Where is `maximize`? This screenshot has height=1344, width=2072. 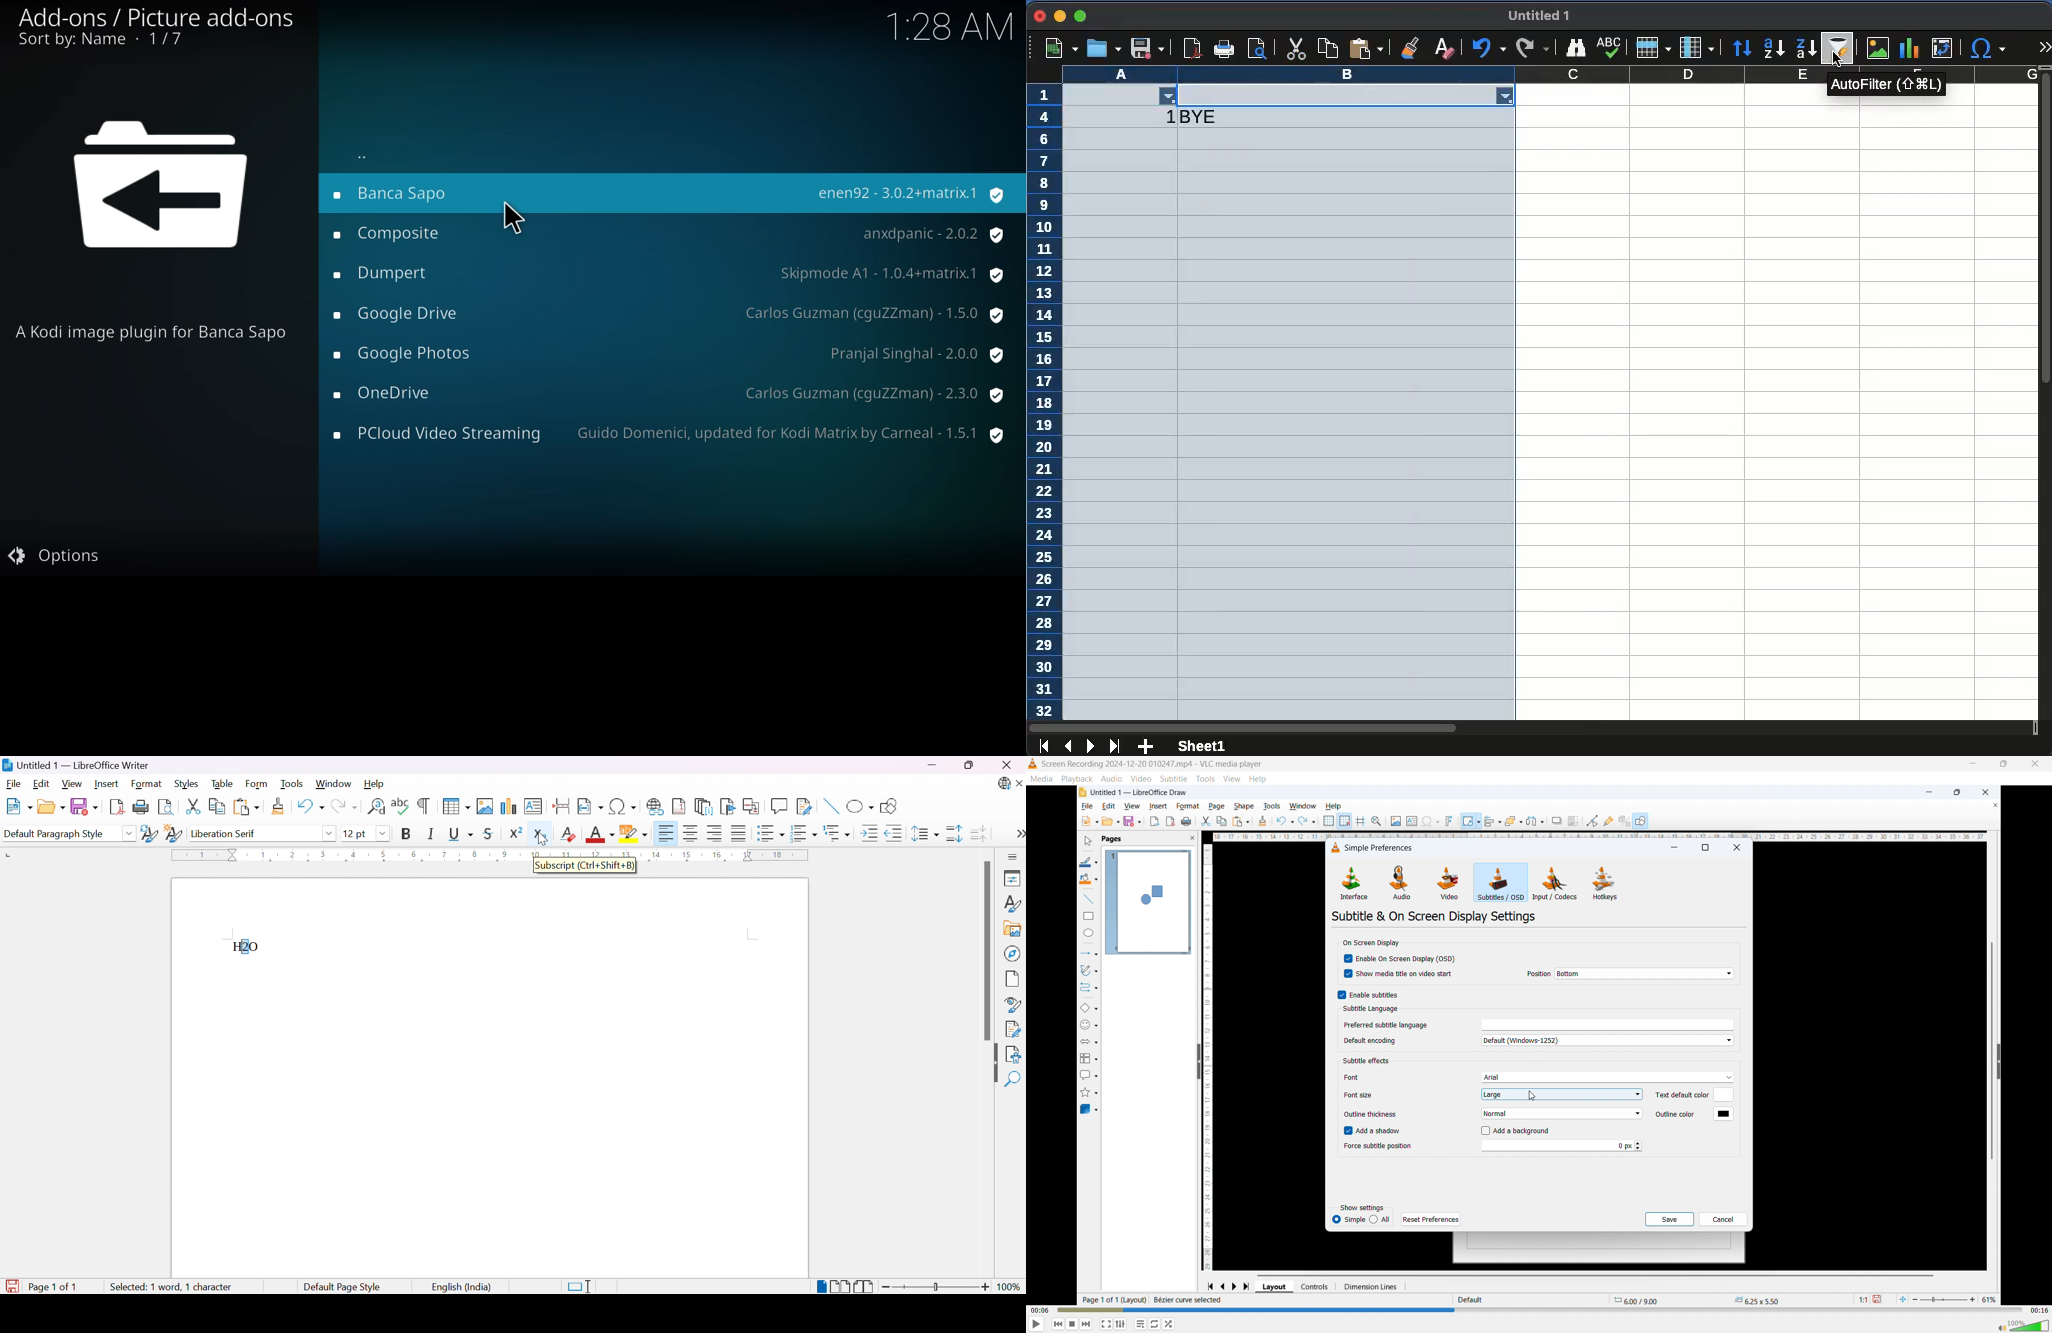 maximize is located at coordinates (1082, 16).